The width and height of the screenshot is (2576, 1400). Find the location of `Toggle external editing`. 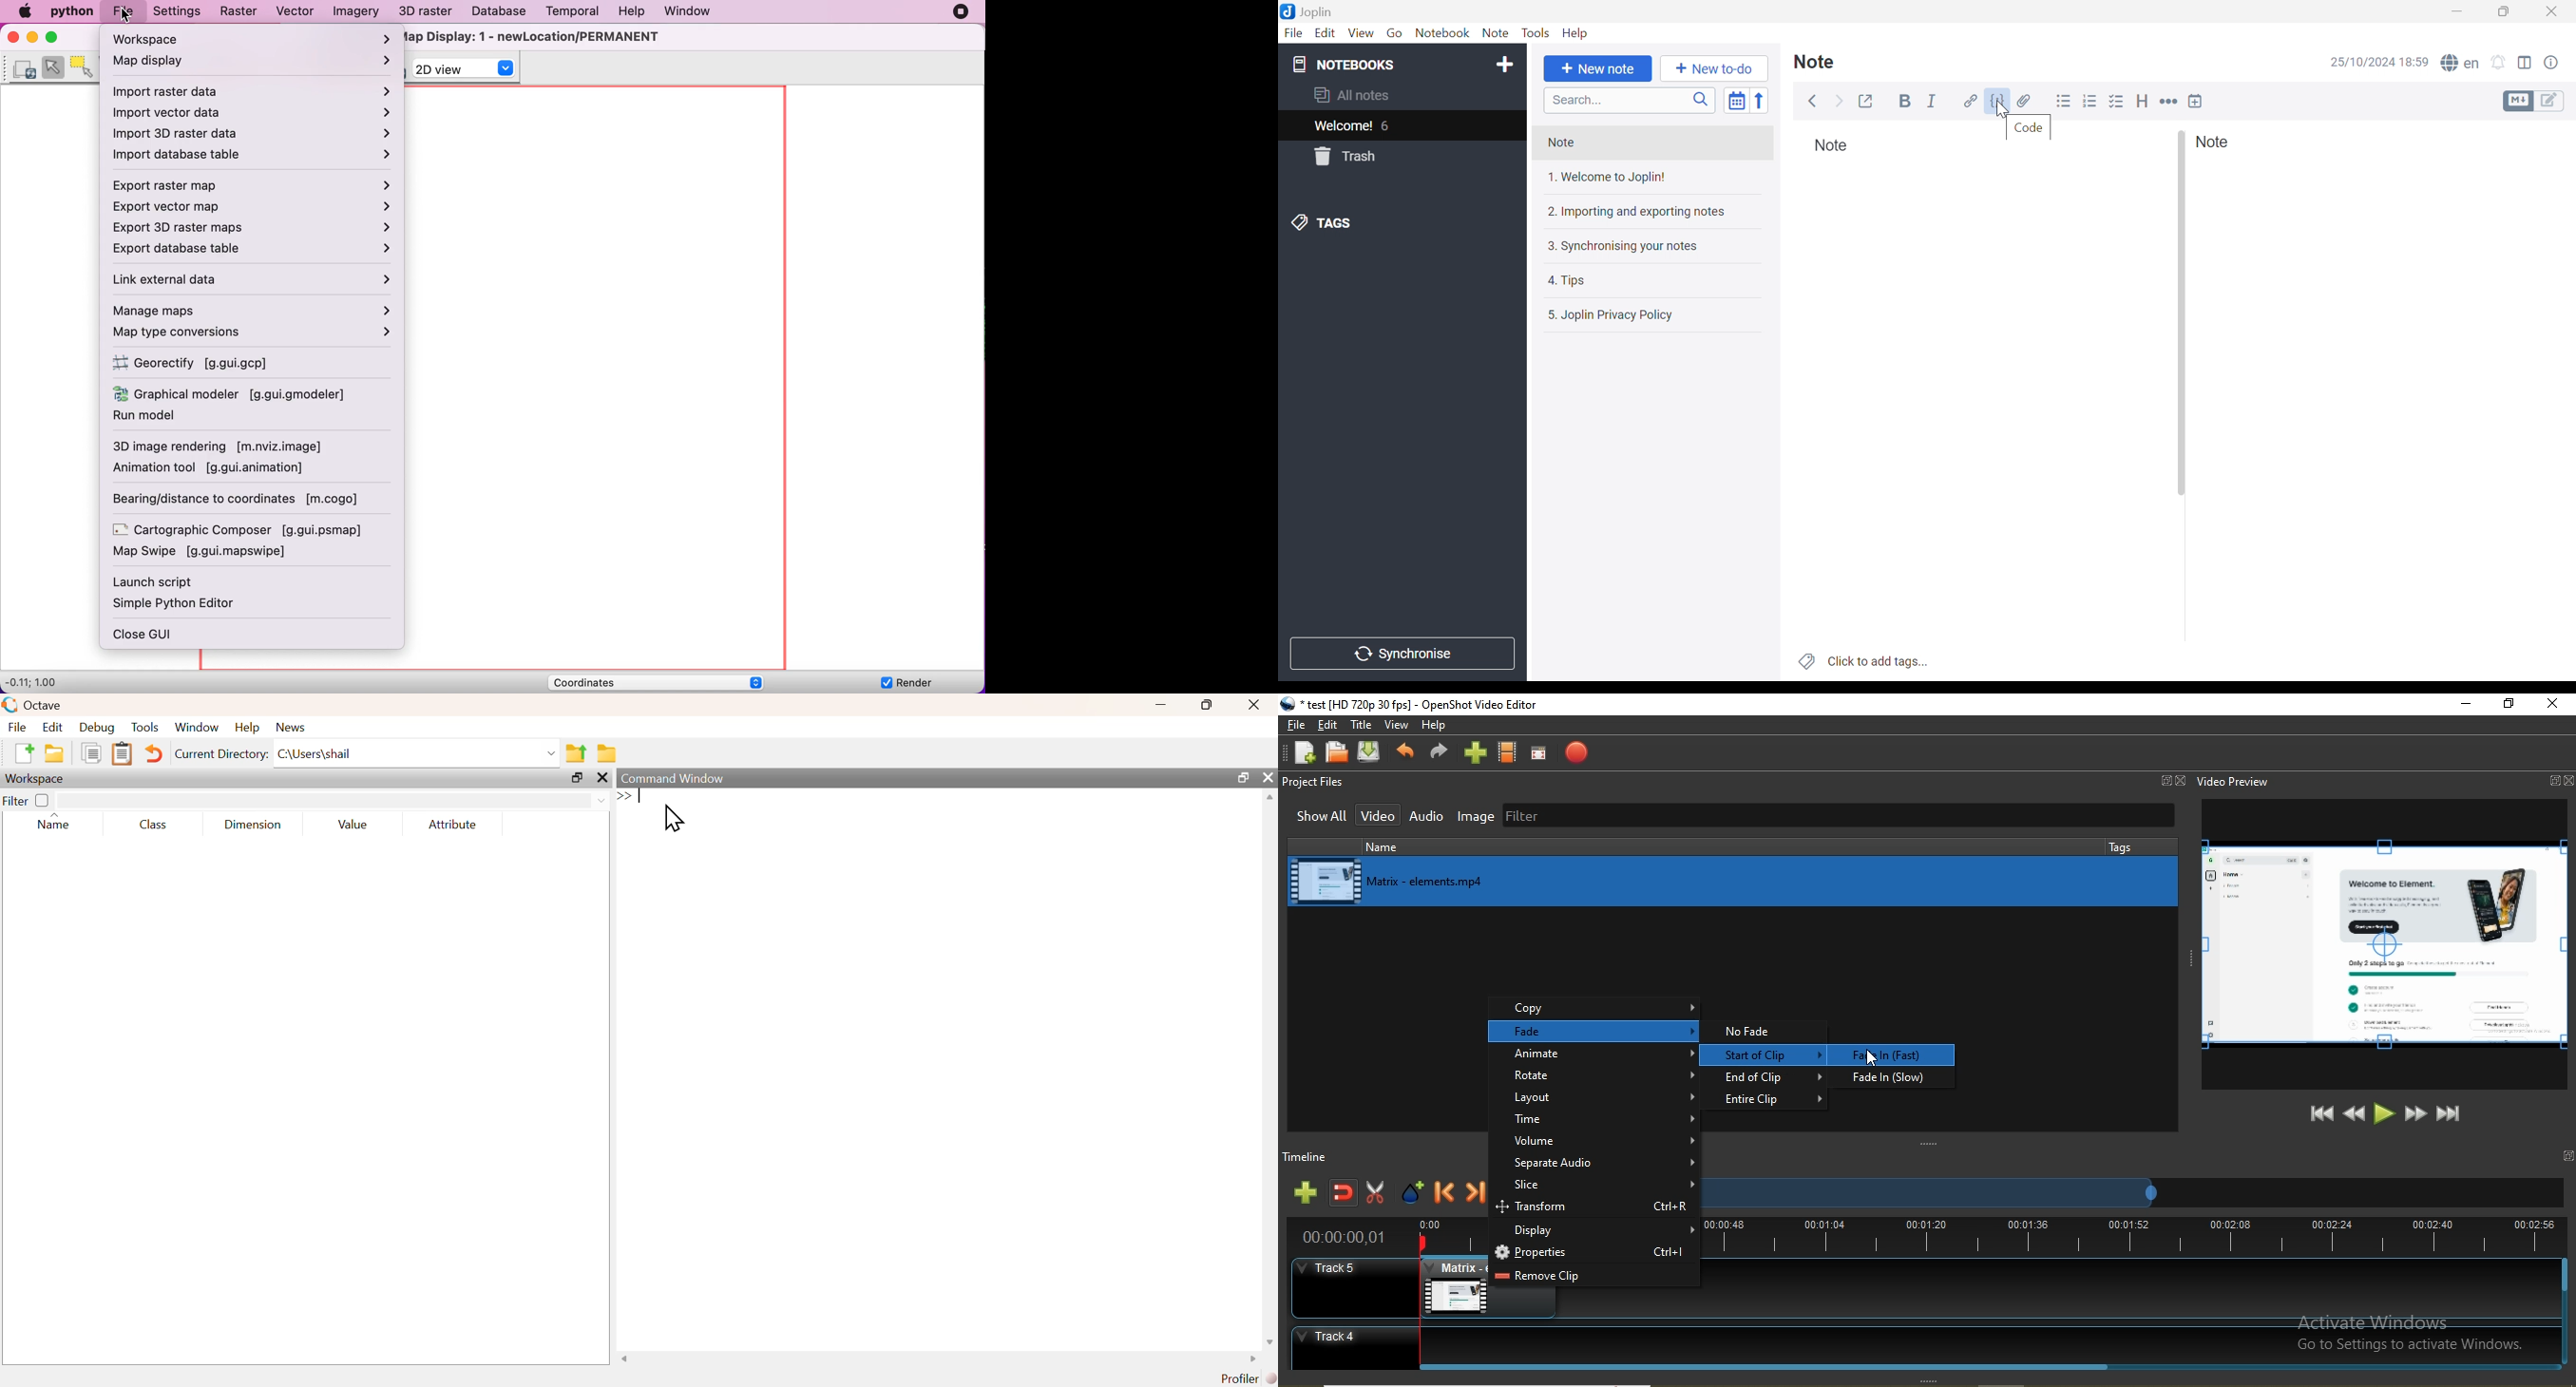

Toggle external editing is located at coordinates (1865, 101).